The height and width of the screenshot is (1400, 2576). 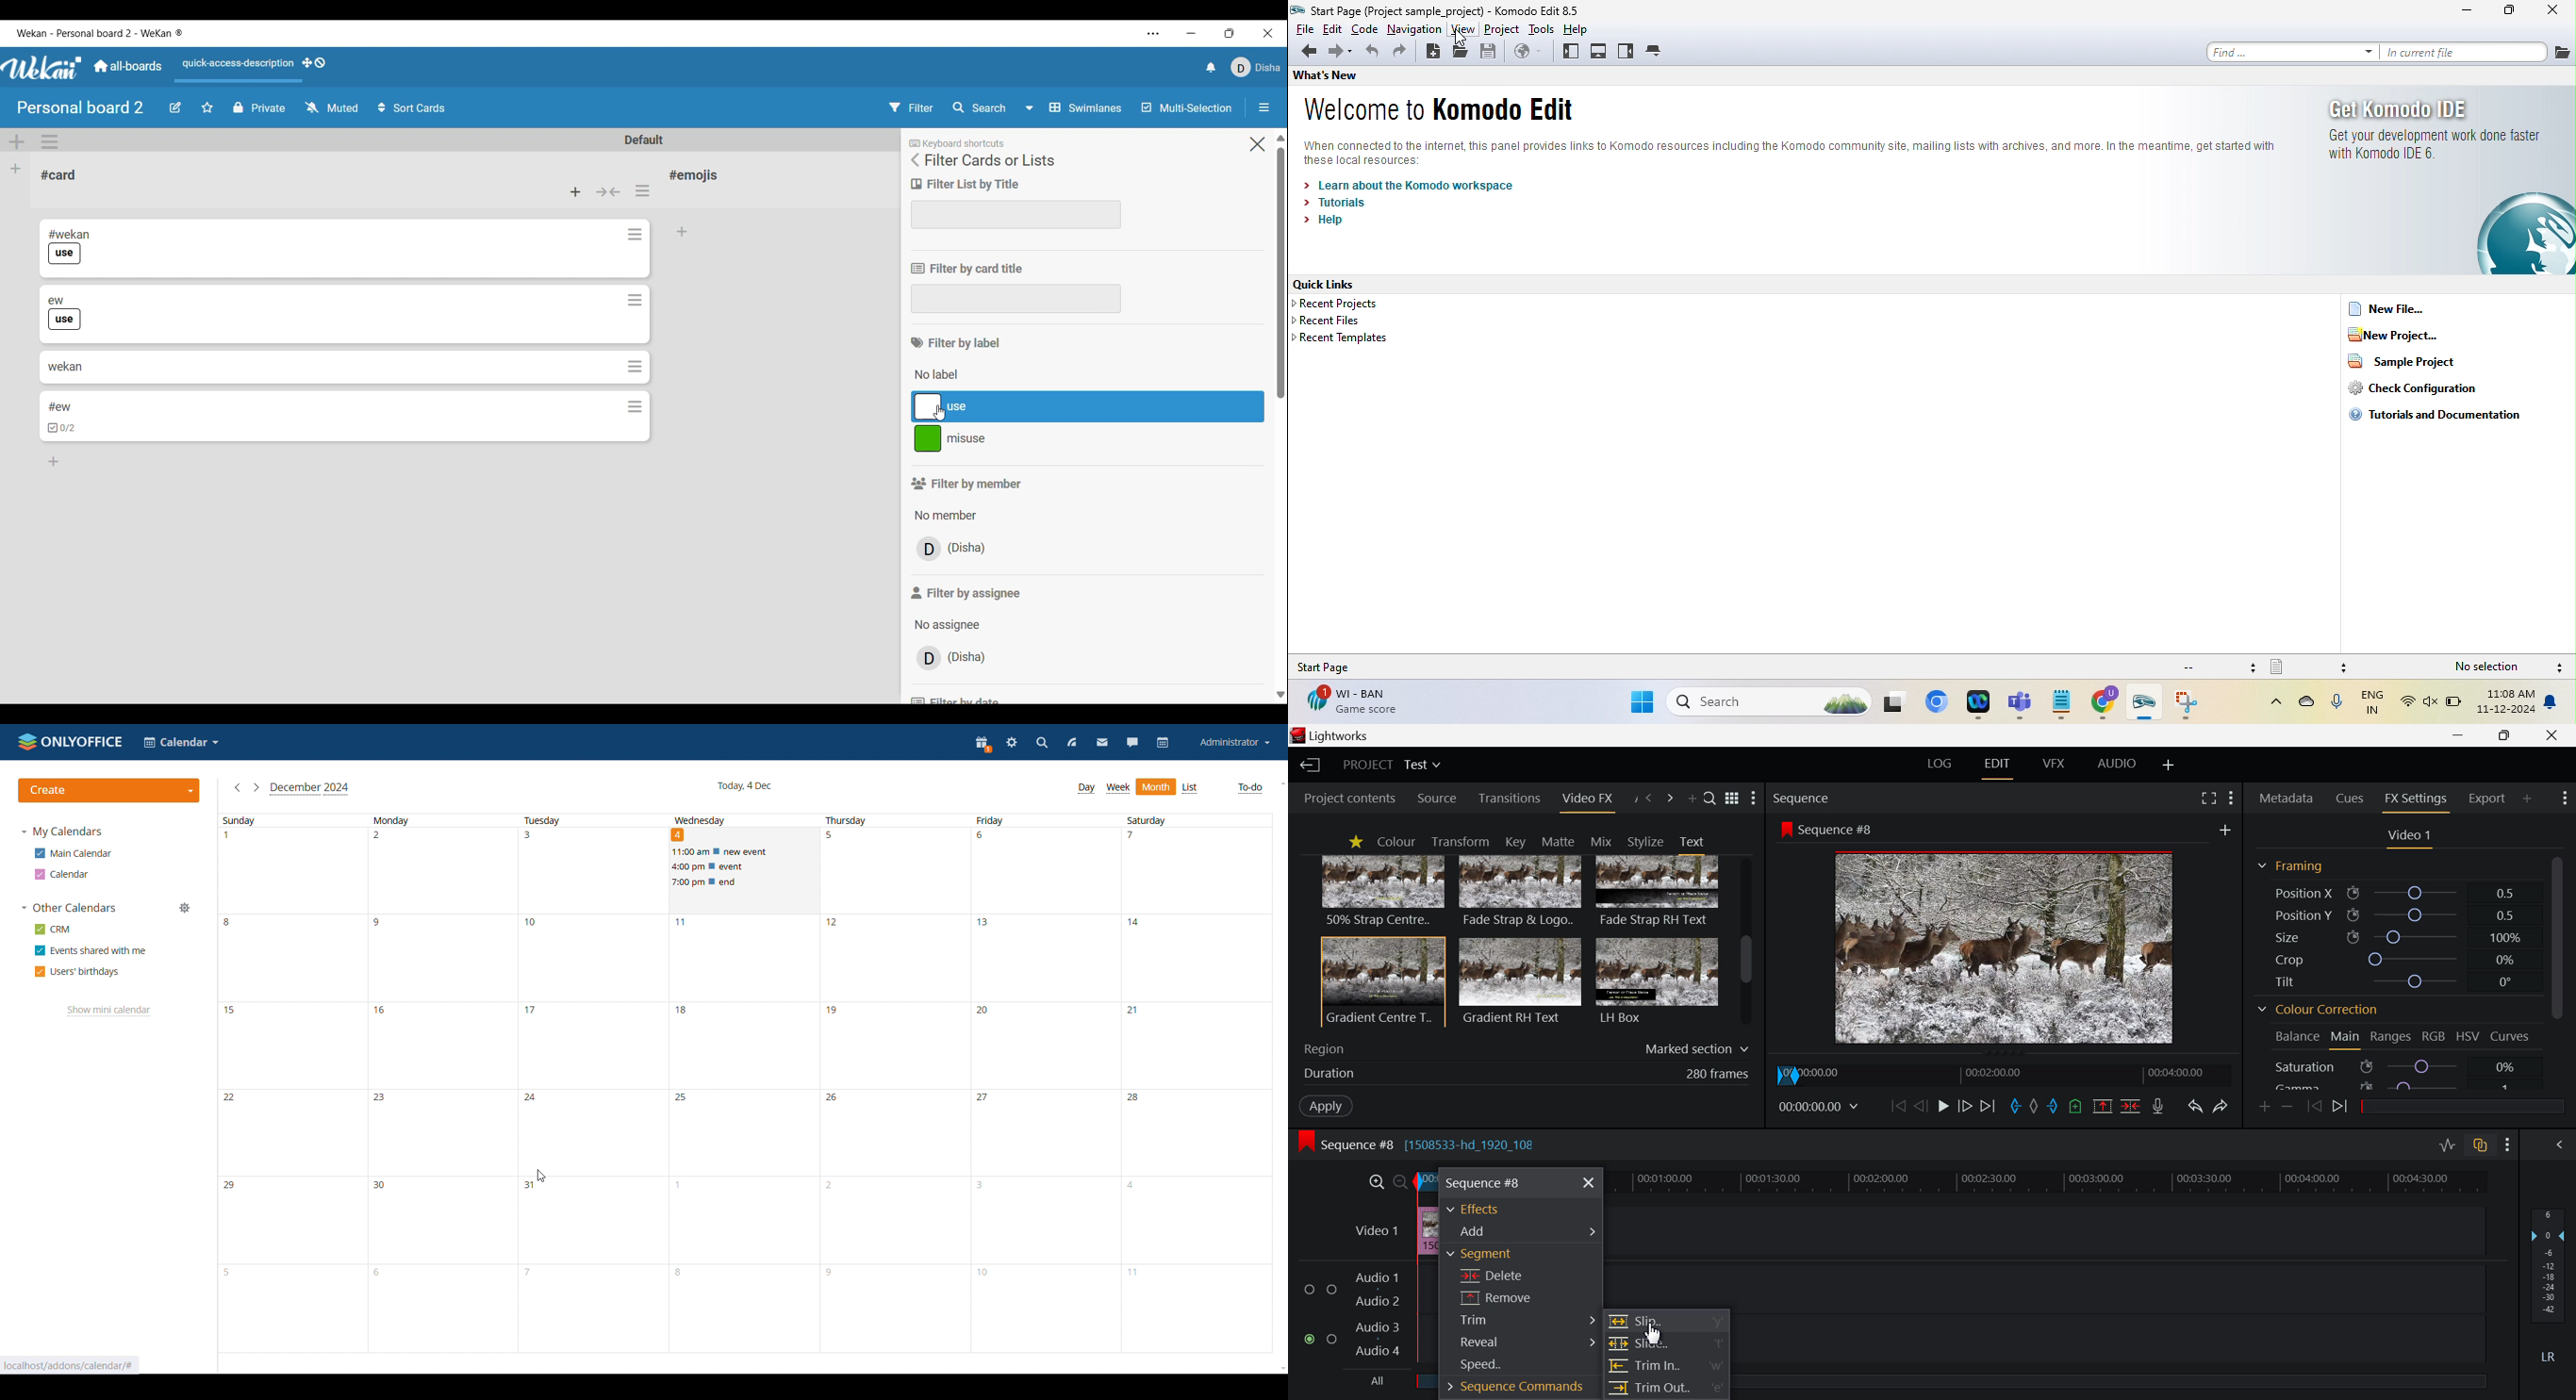 What do you see at coordinates (1318, 1316) in the screenshot?
I see `audio input checkbox` at bounding box center [1318, 1316].